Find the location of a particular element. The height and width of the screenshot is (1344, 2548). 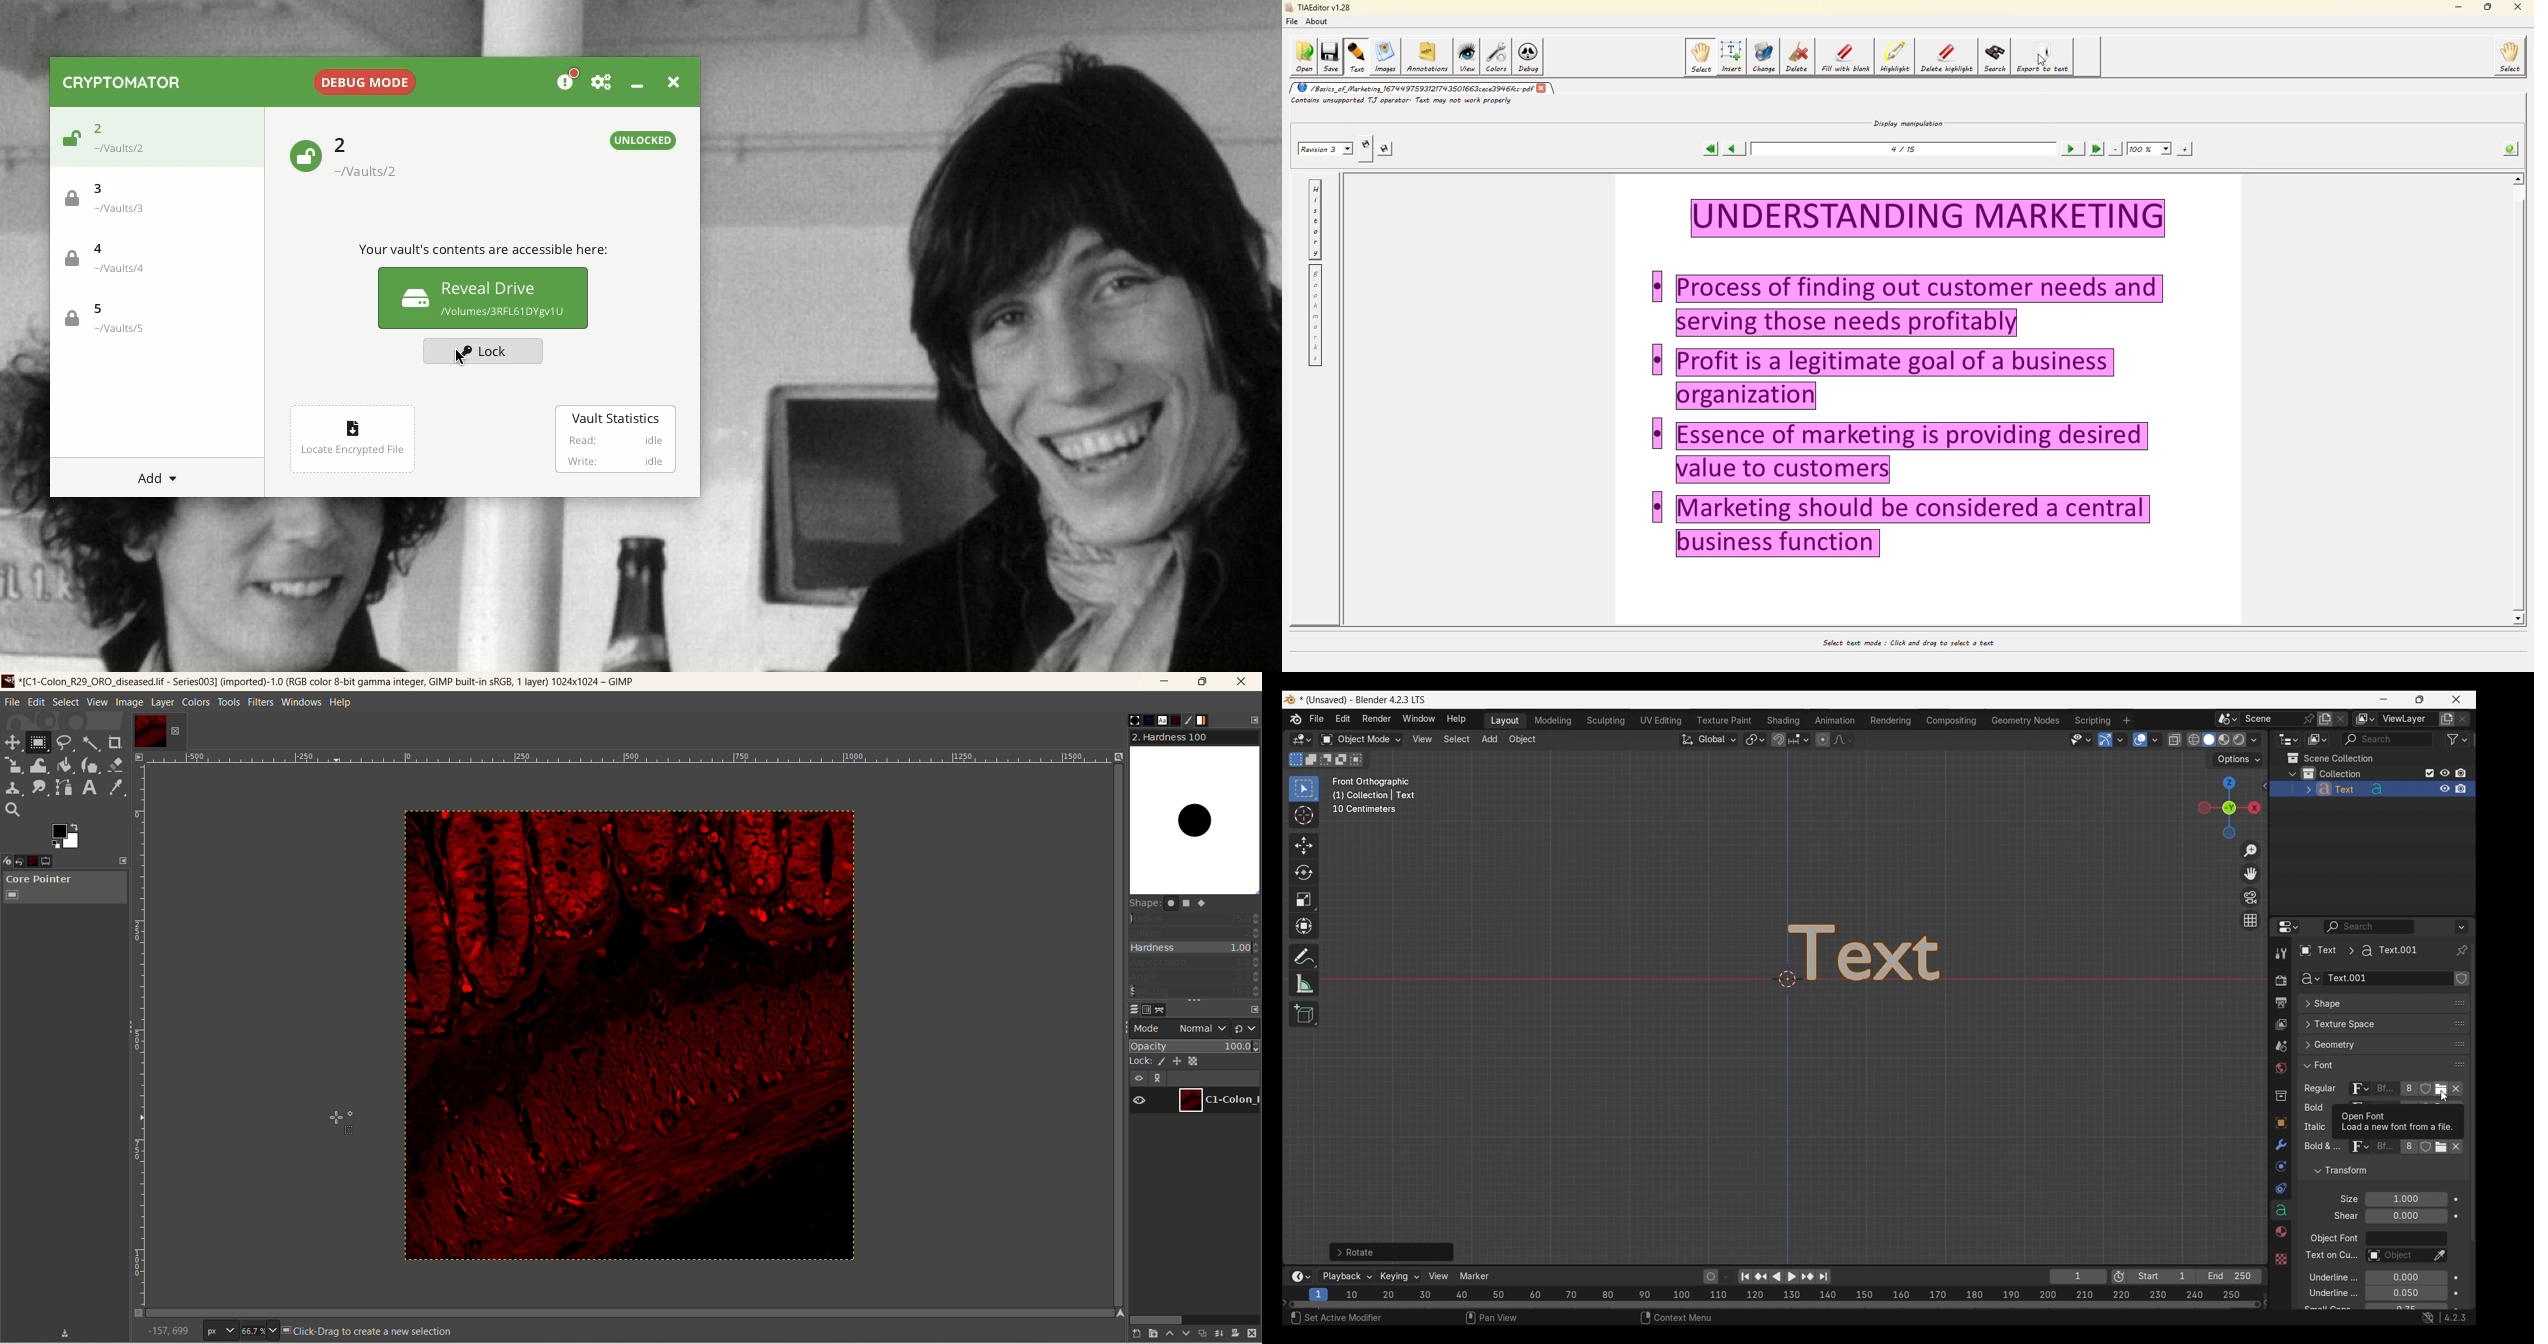

Switch the current view from perspective/orthographic projection is located at coordinates (2250, 920).